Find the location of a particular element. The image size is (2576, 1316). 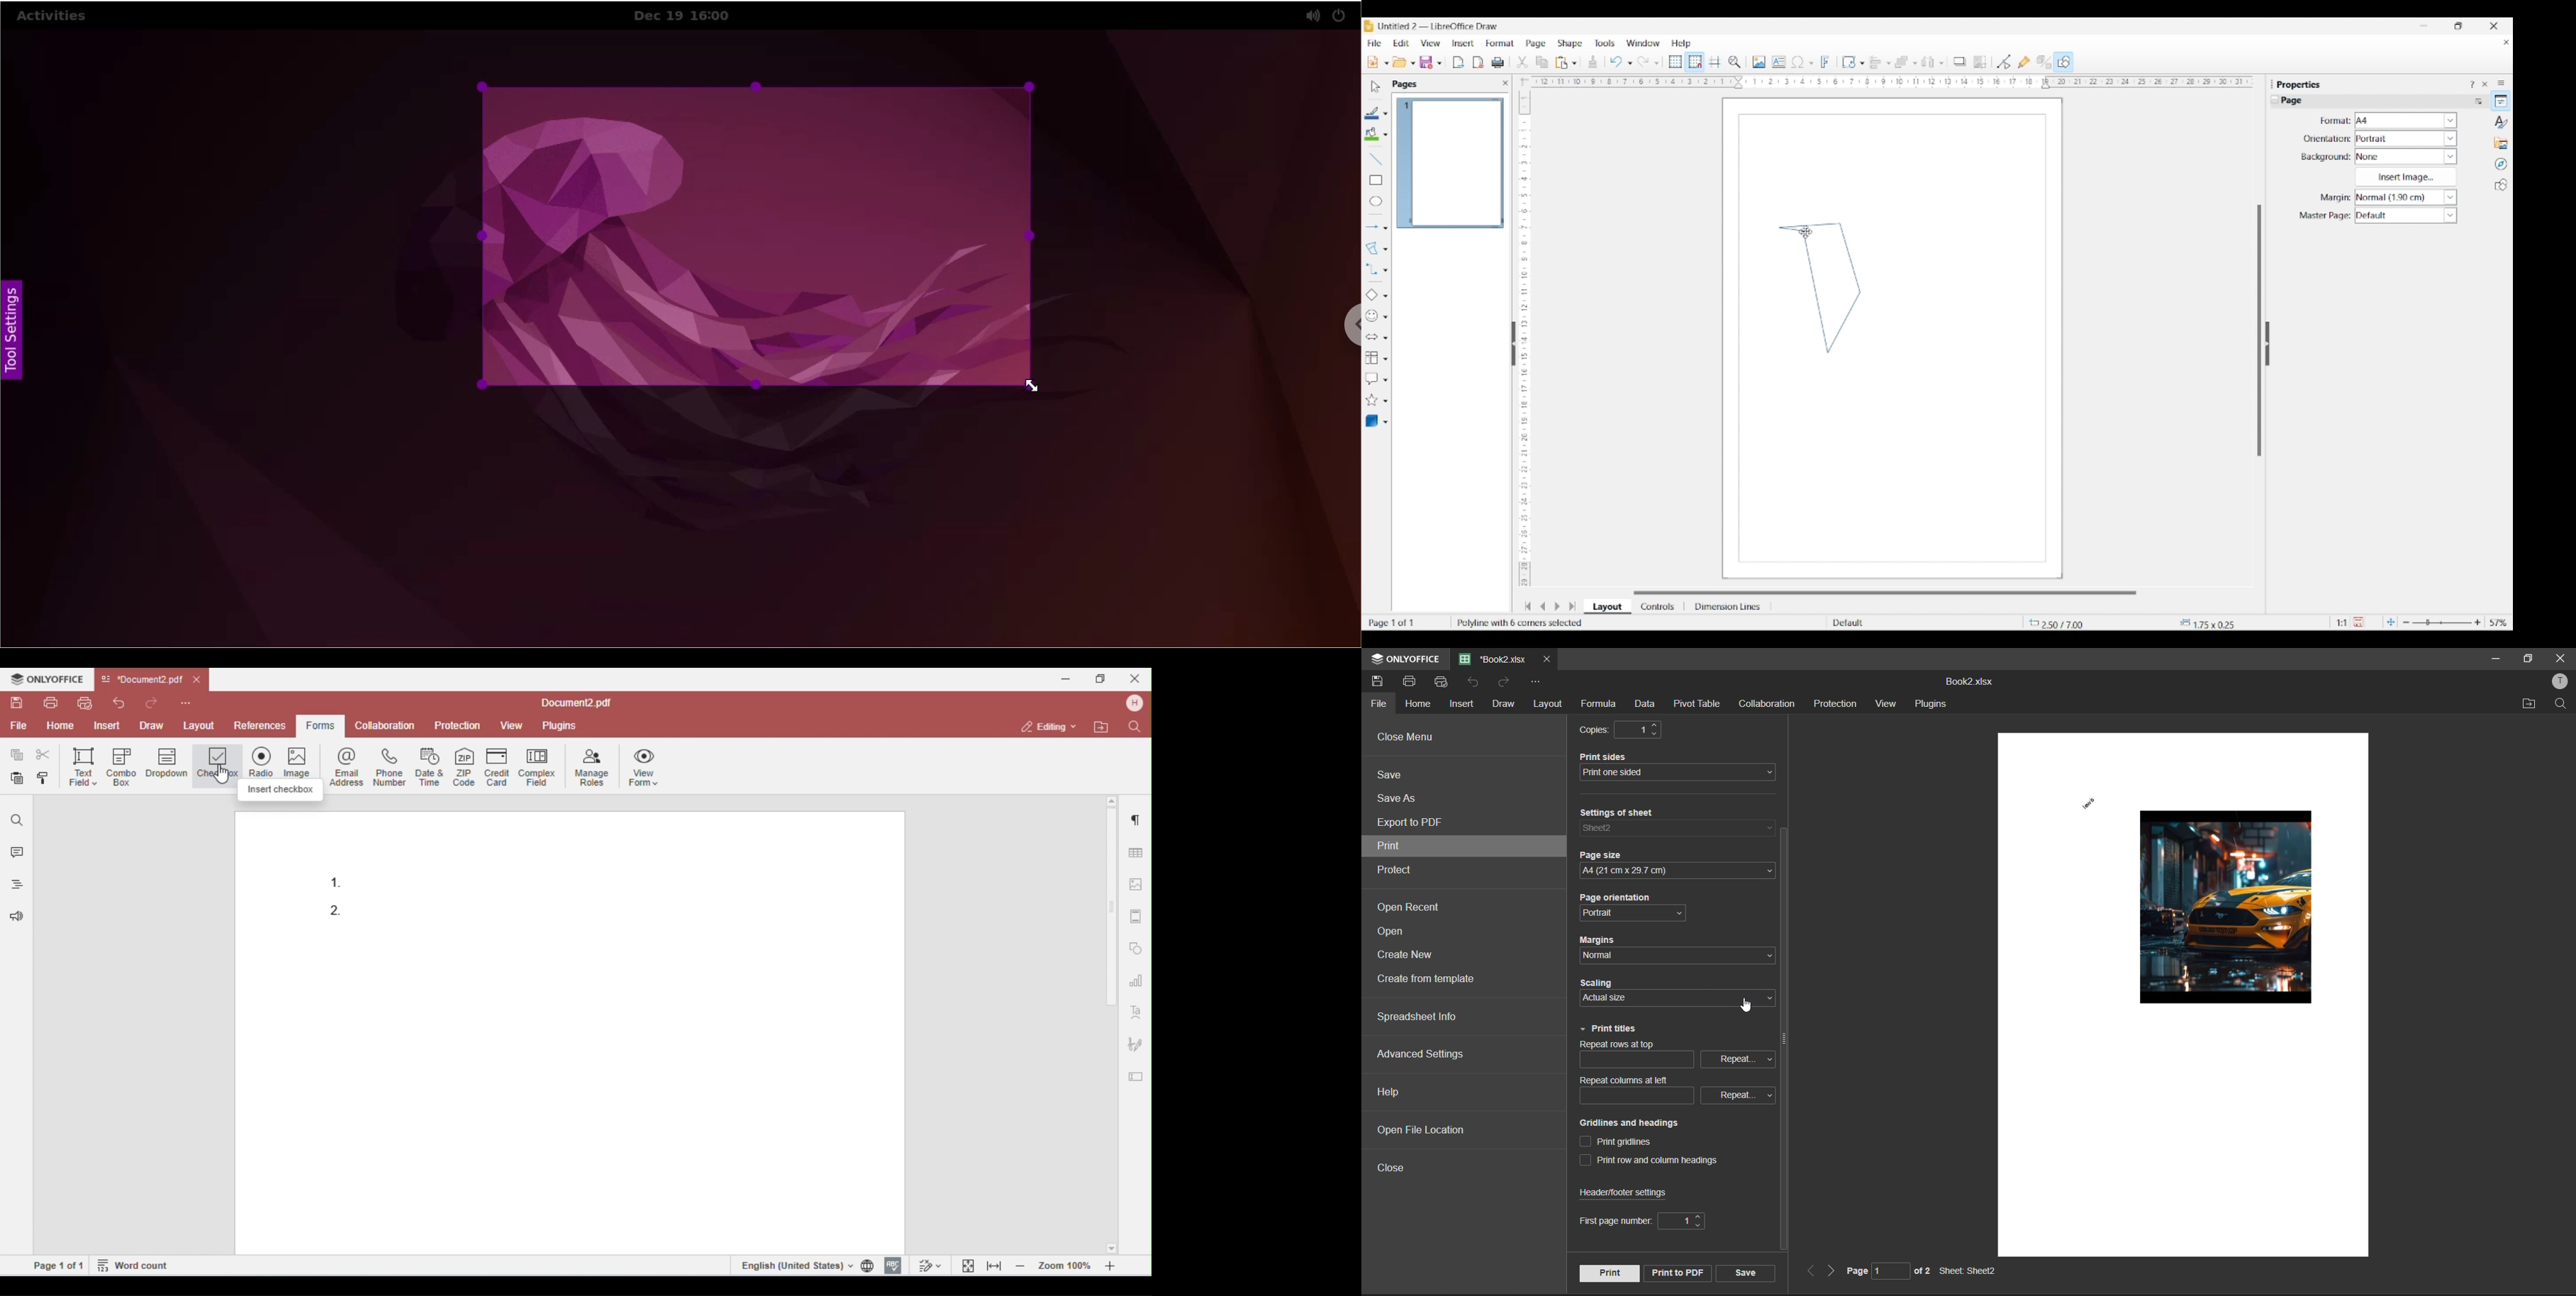

Vertical slide bar is located at coordinates (2260, 331).